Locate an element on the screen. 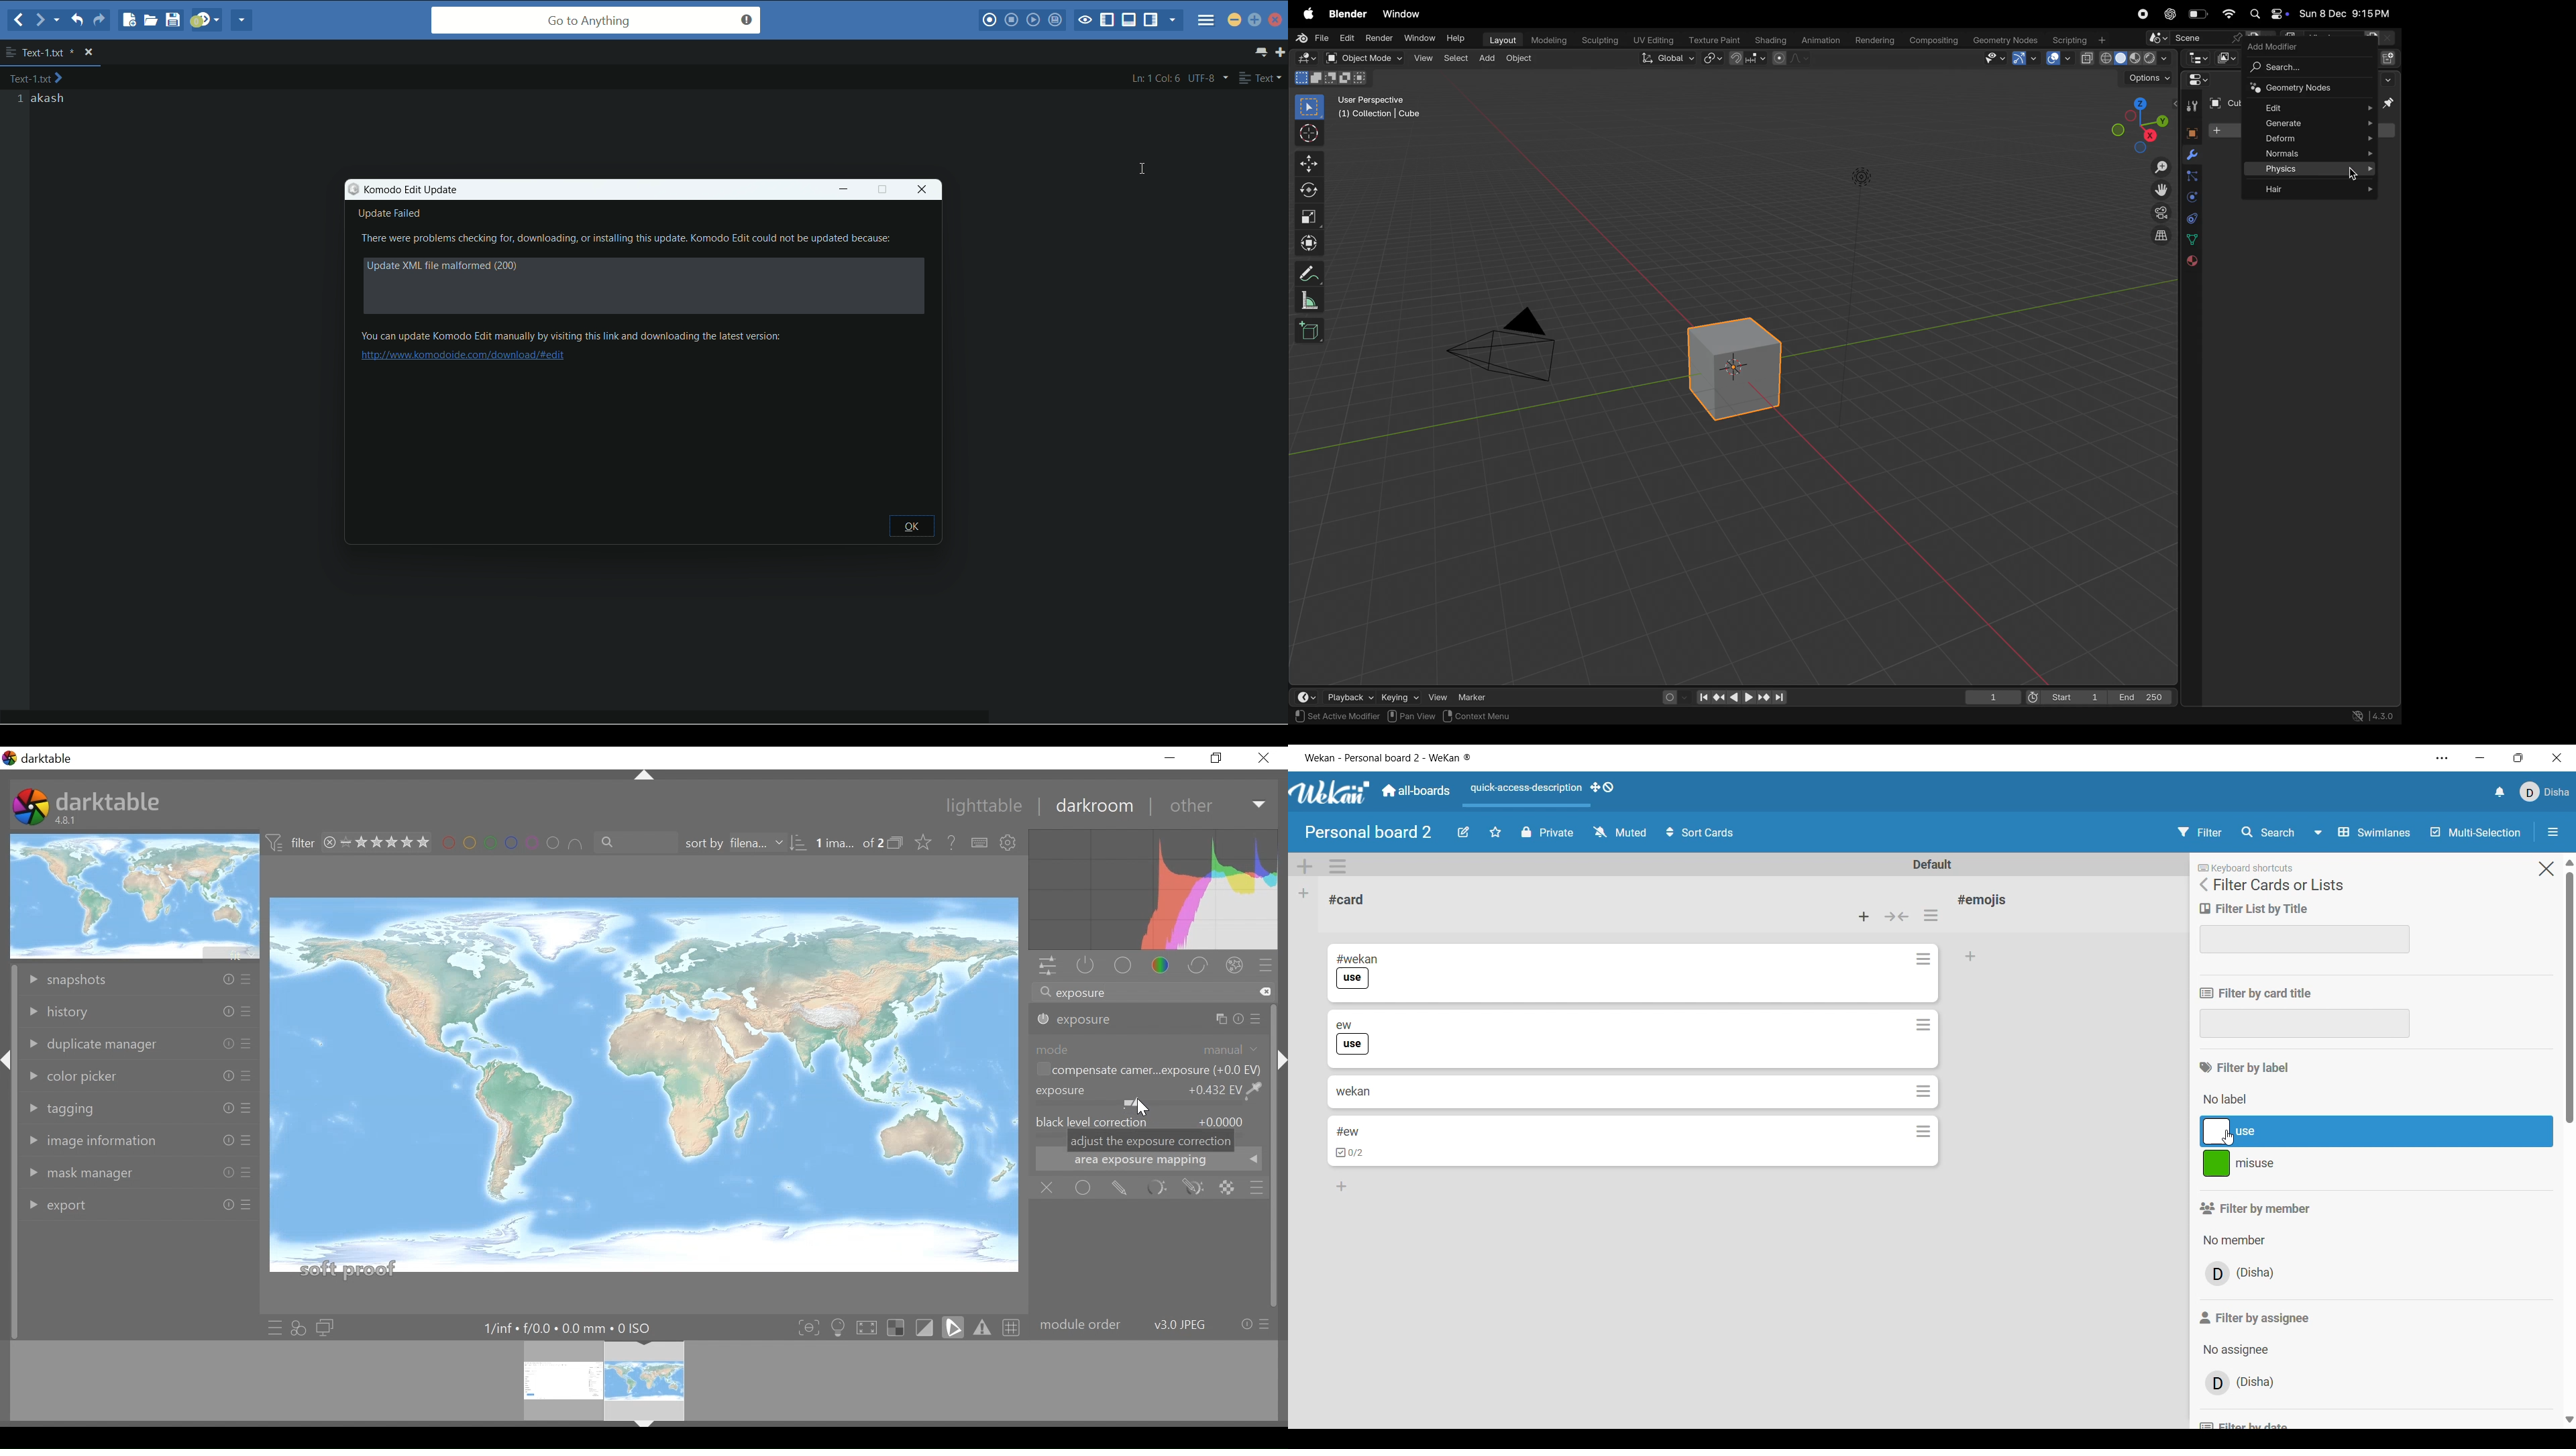 This screenshot has height=1456, width=2576. particles is located at coordinates (2191, 178).